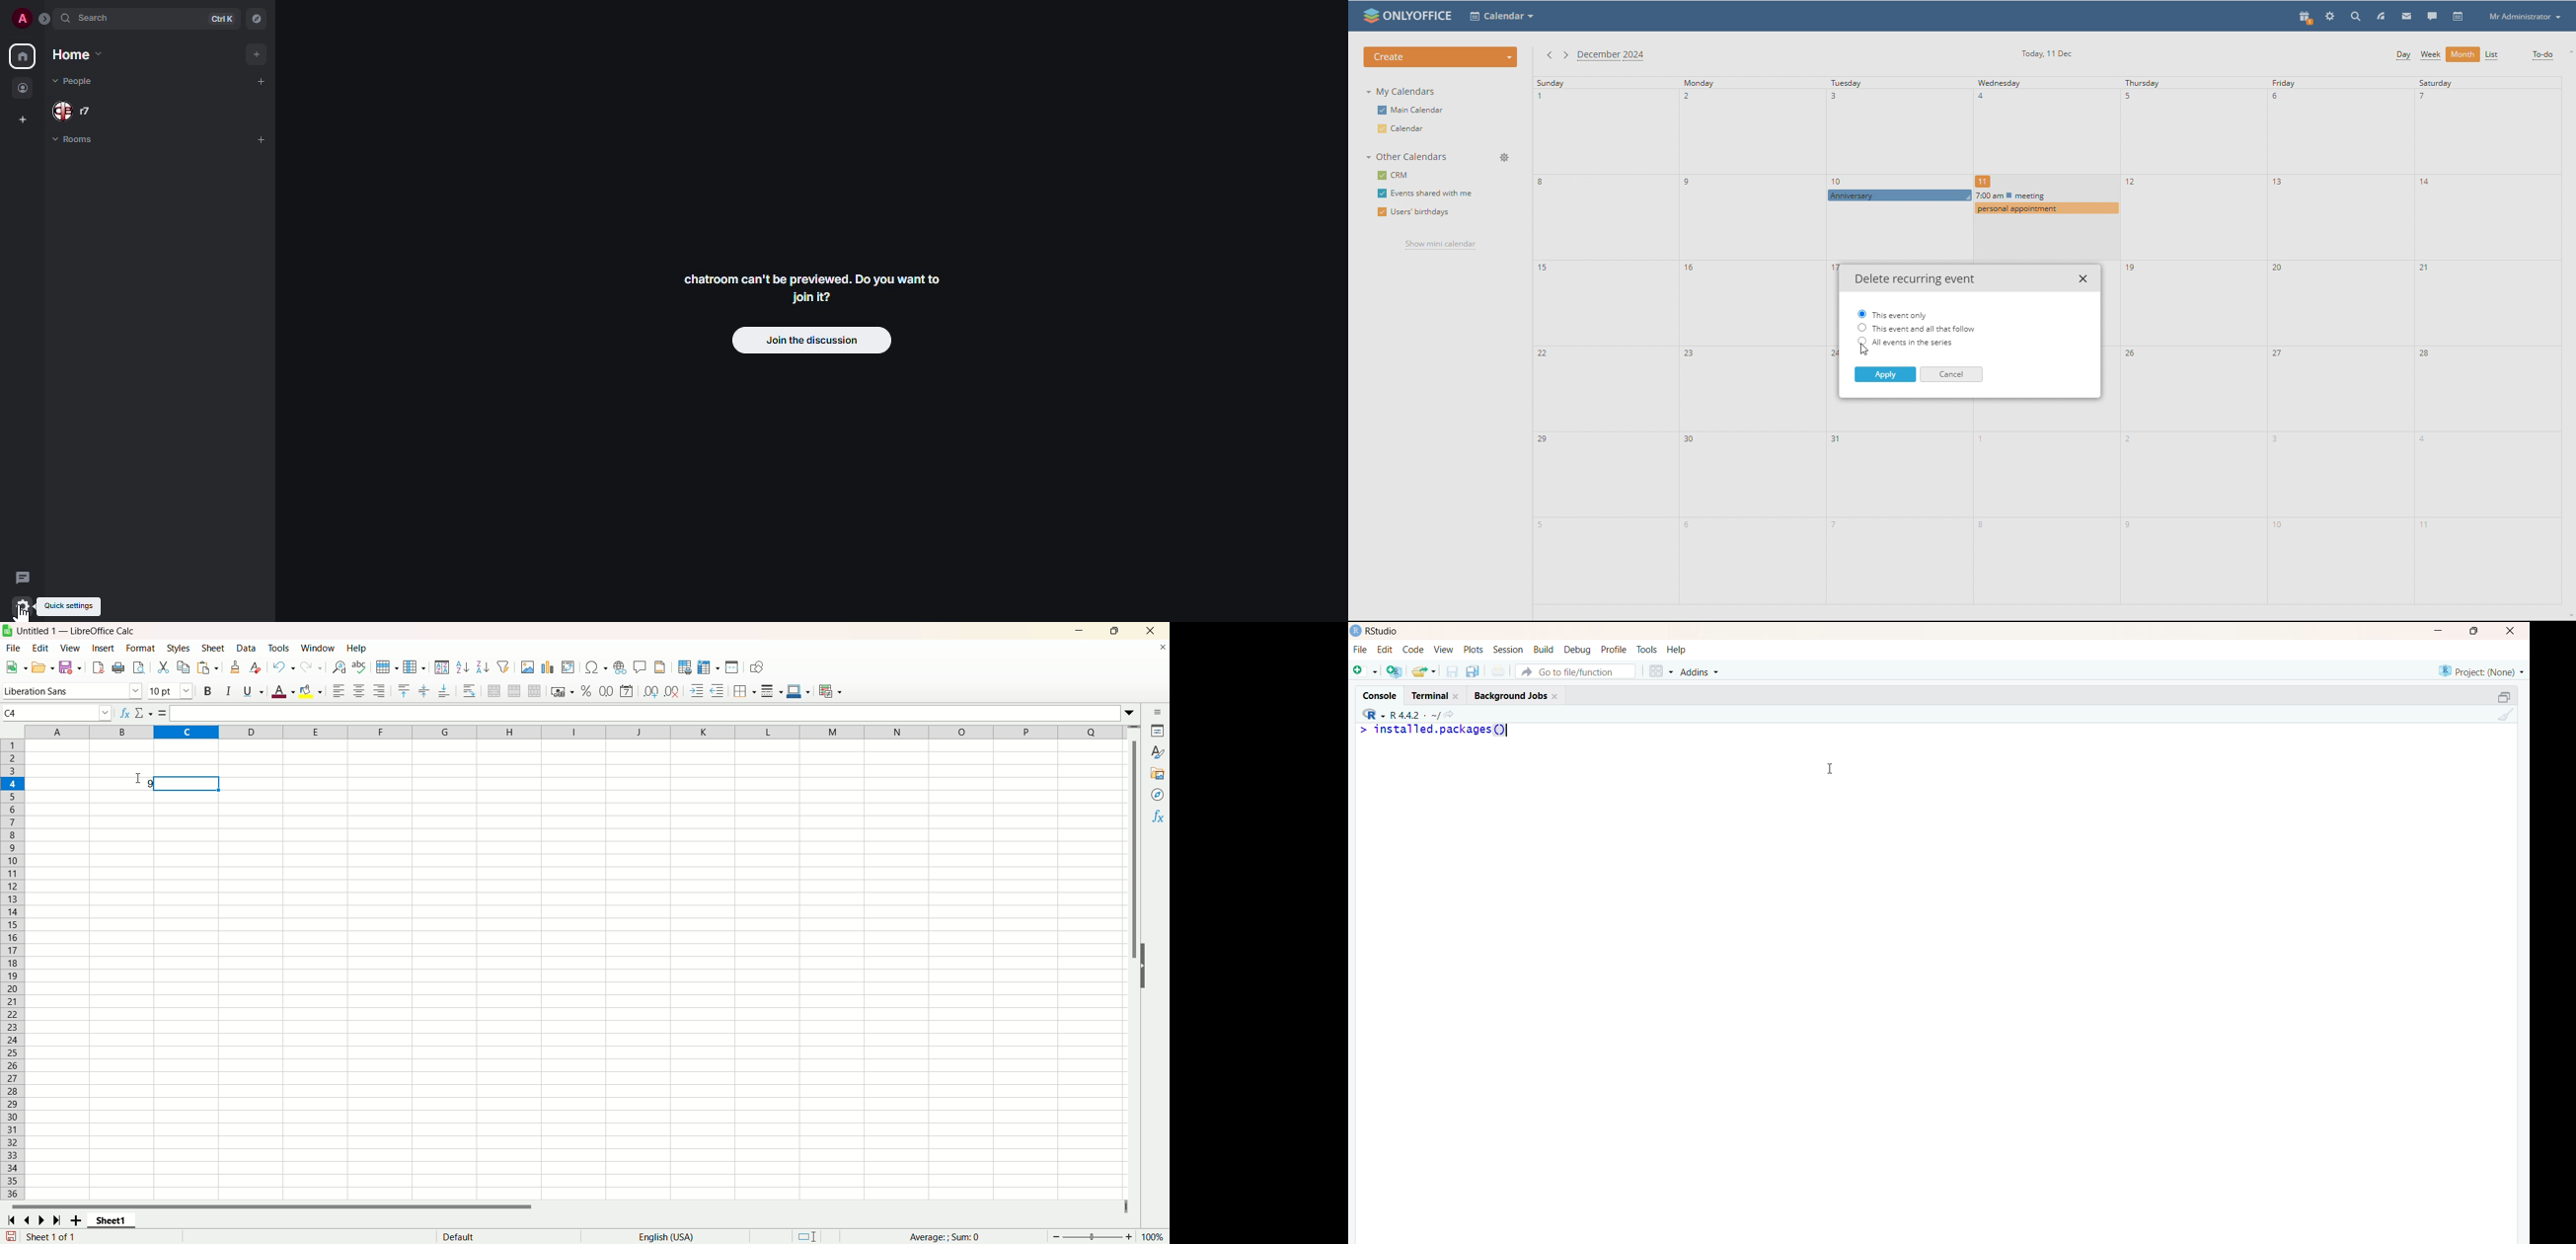  What do you see at coordinates (44, 1221) in the screenshot?
I see `Next sheet` at bounding box center [44, 1221].